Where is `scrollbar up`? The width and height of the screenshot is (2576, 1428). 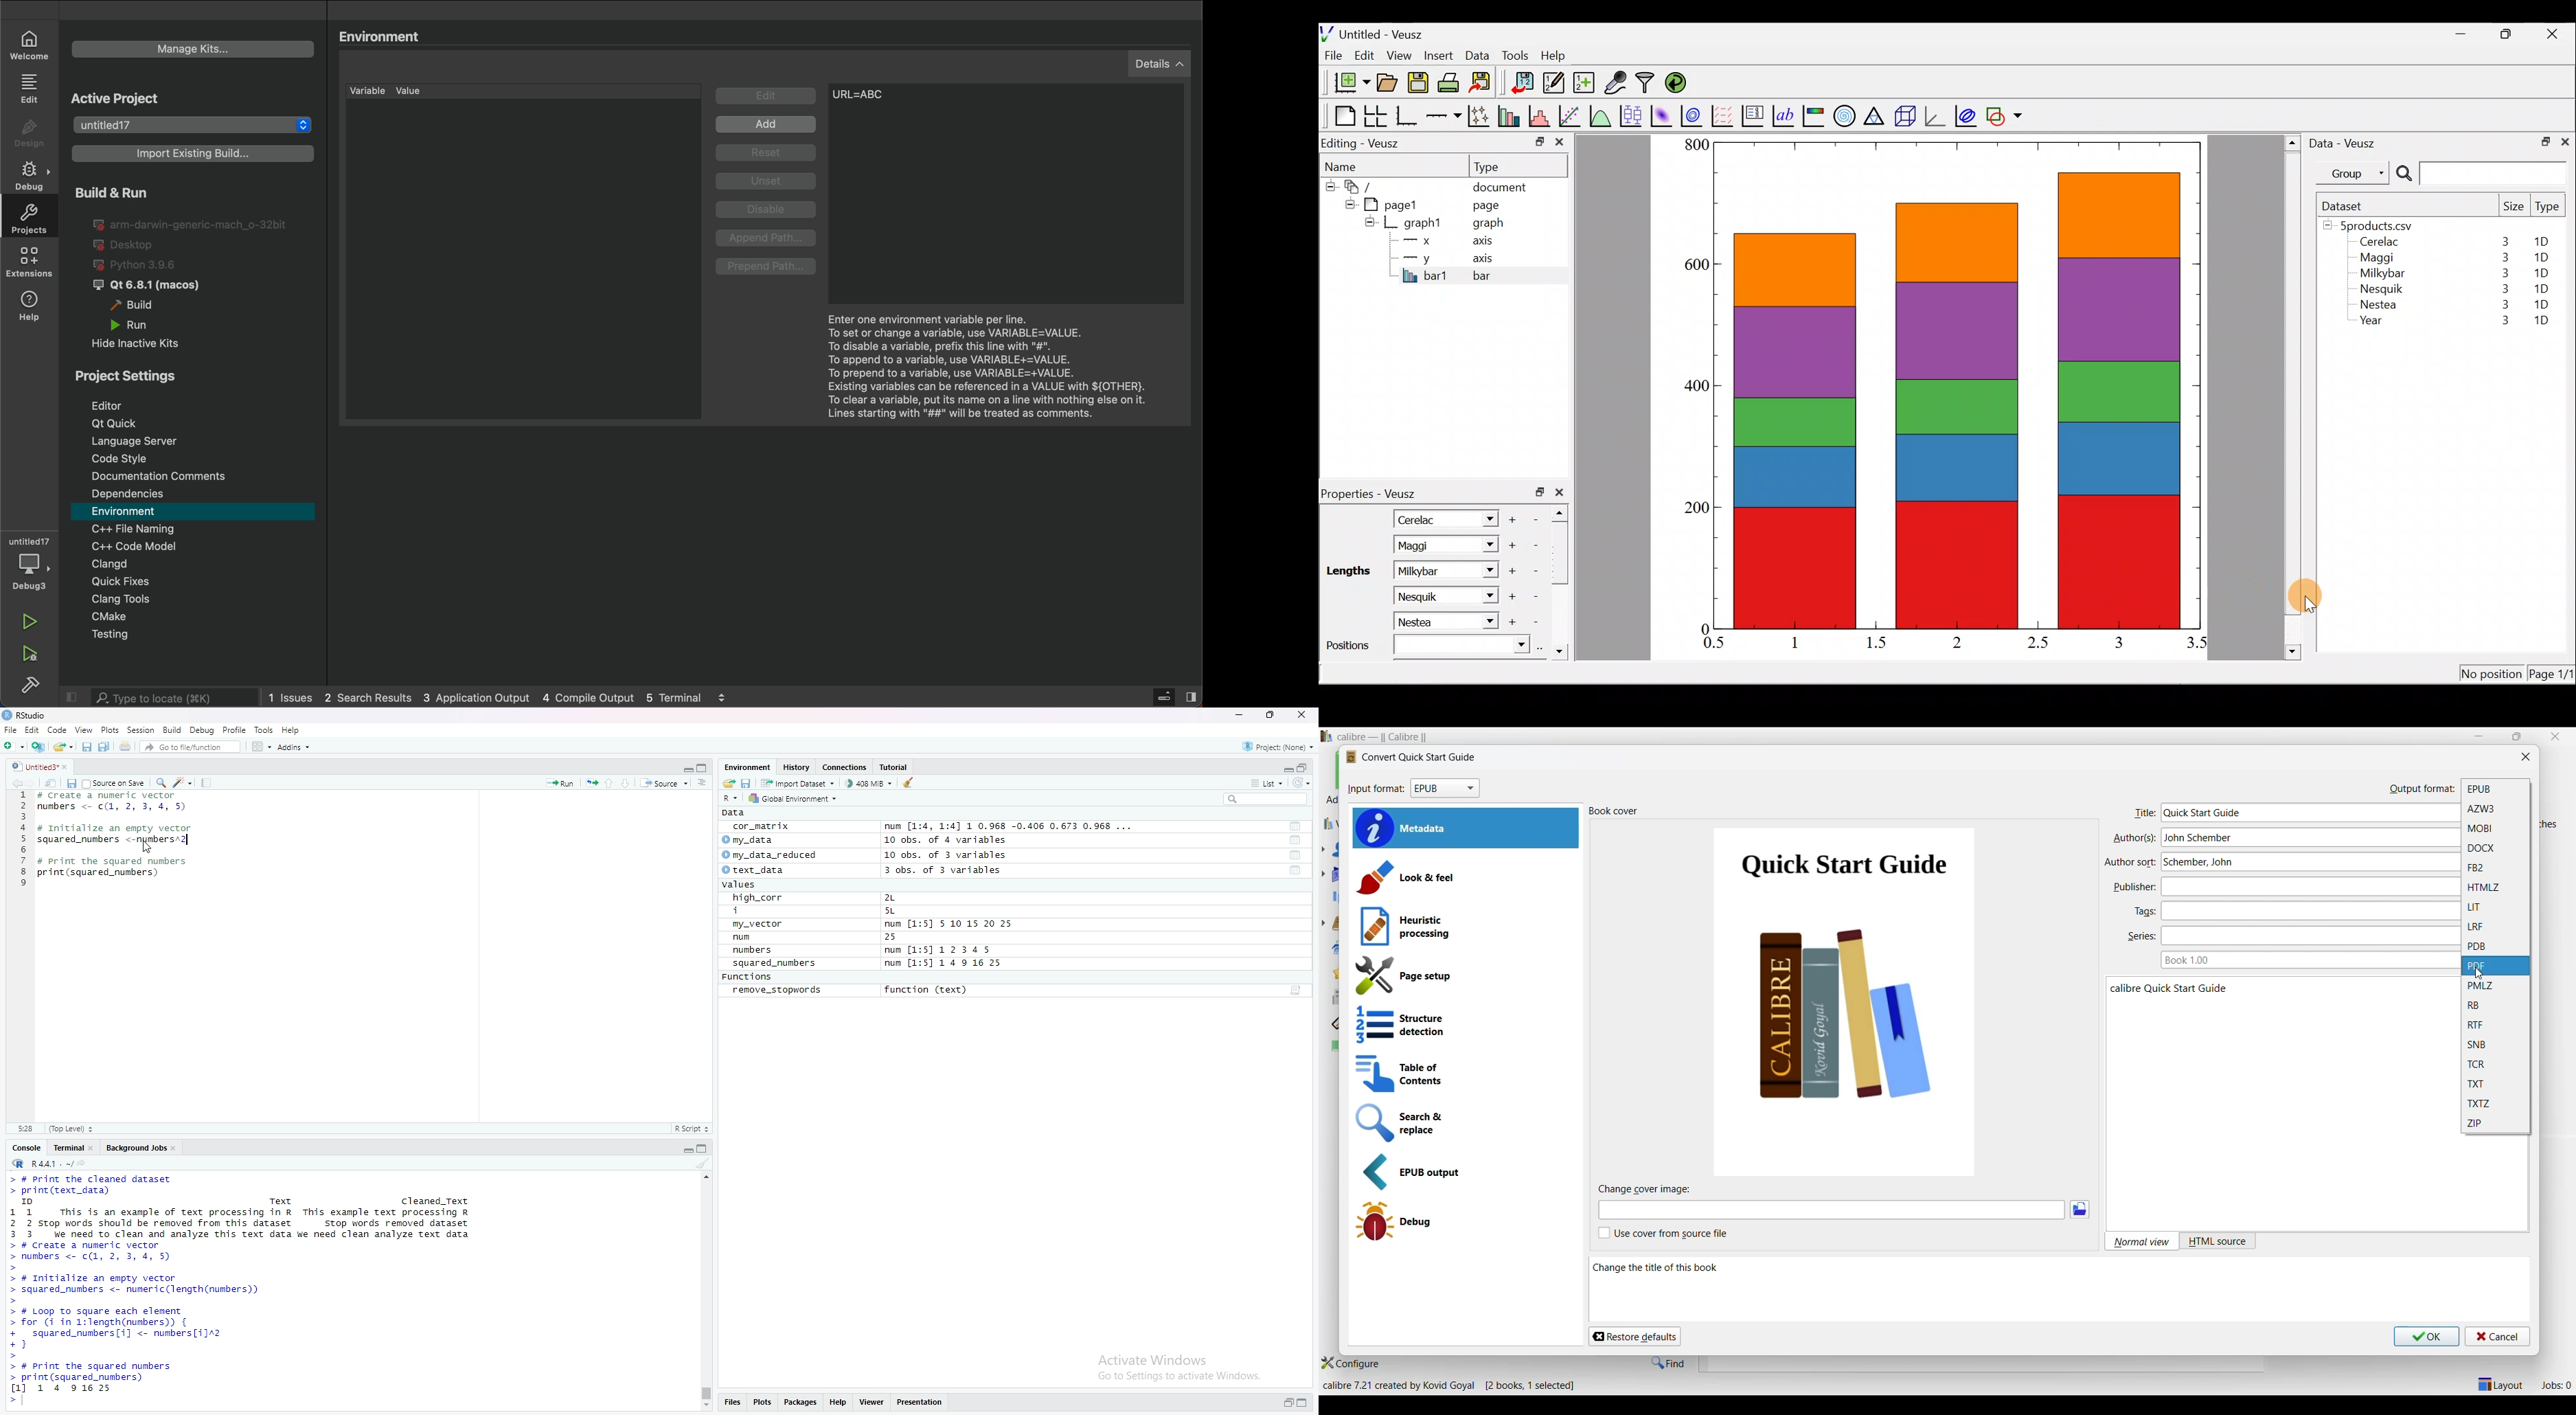
scrollbar up is located at coordinates (705, 1175).